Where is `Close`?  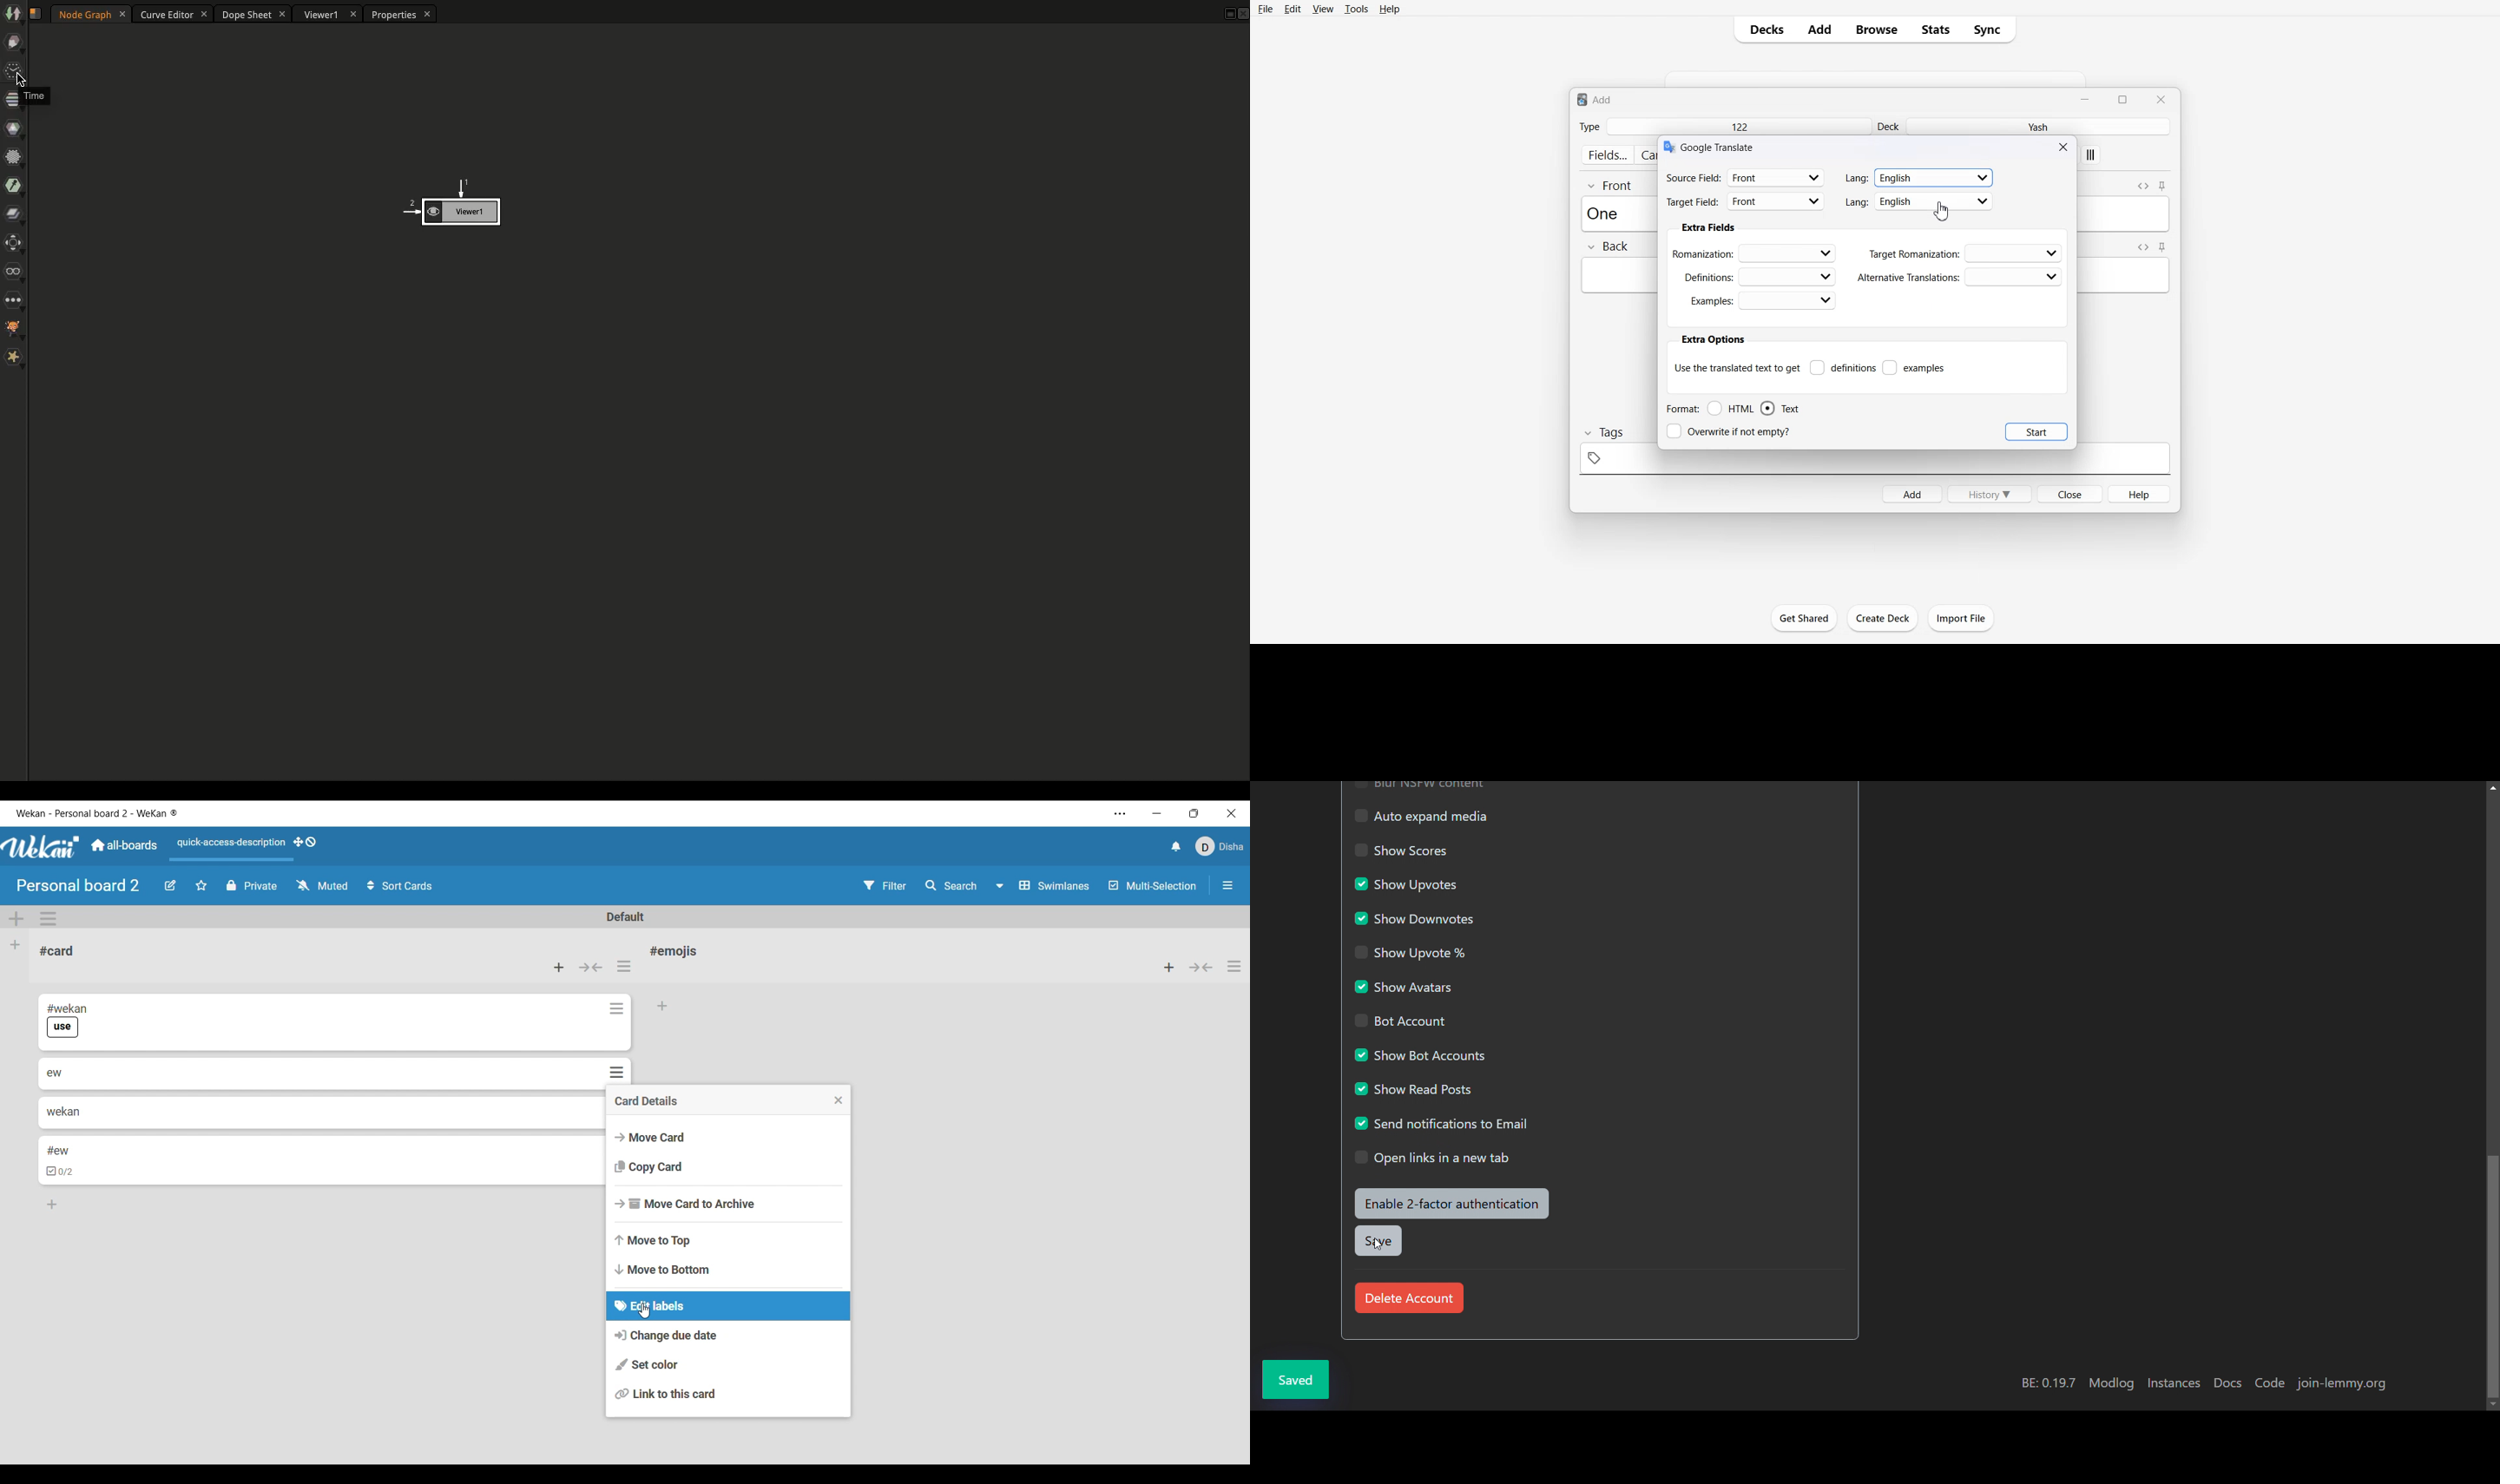
Close is located at coordinates (2065, 146).